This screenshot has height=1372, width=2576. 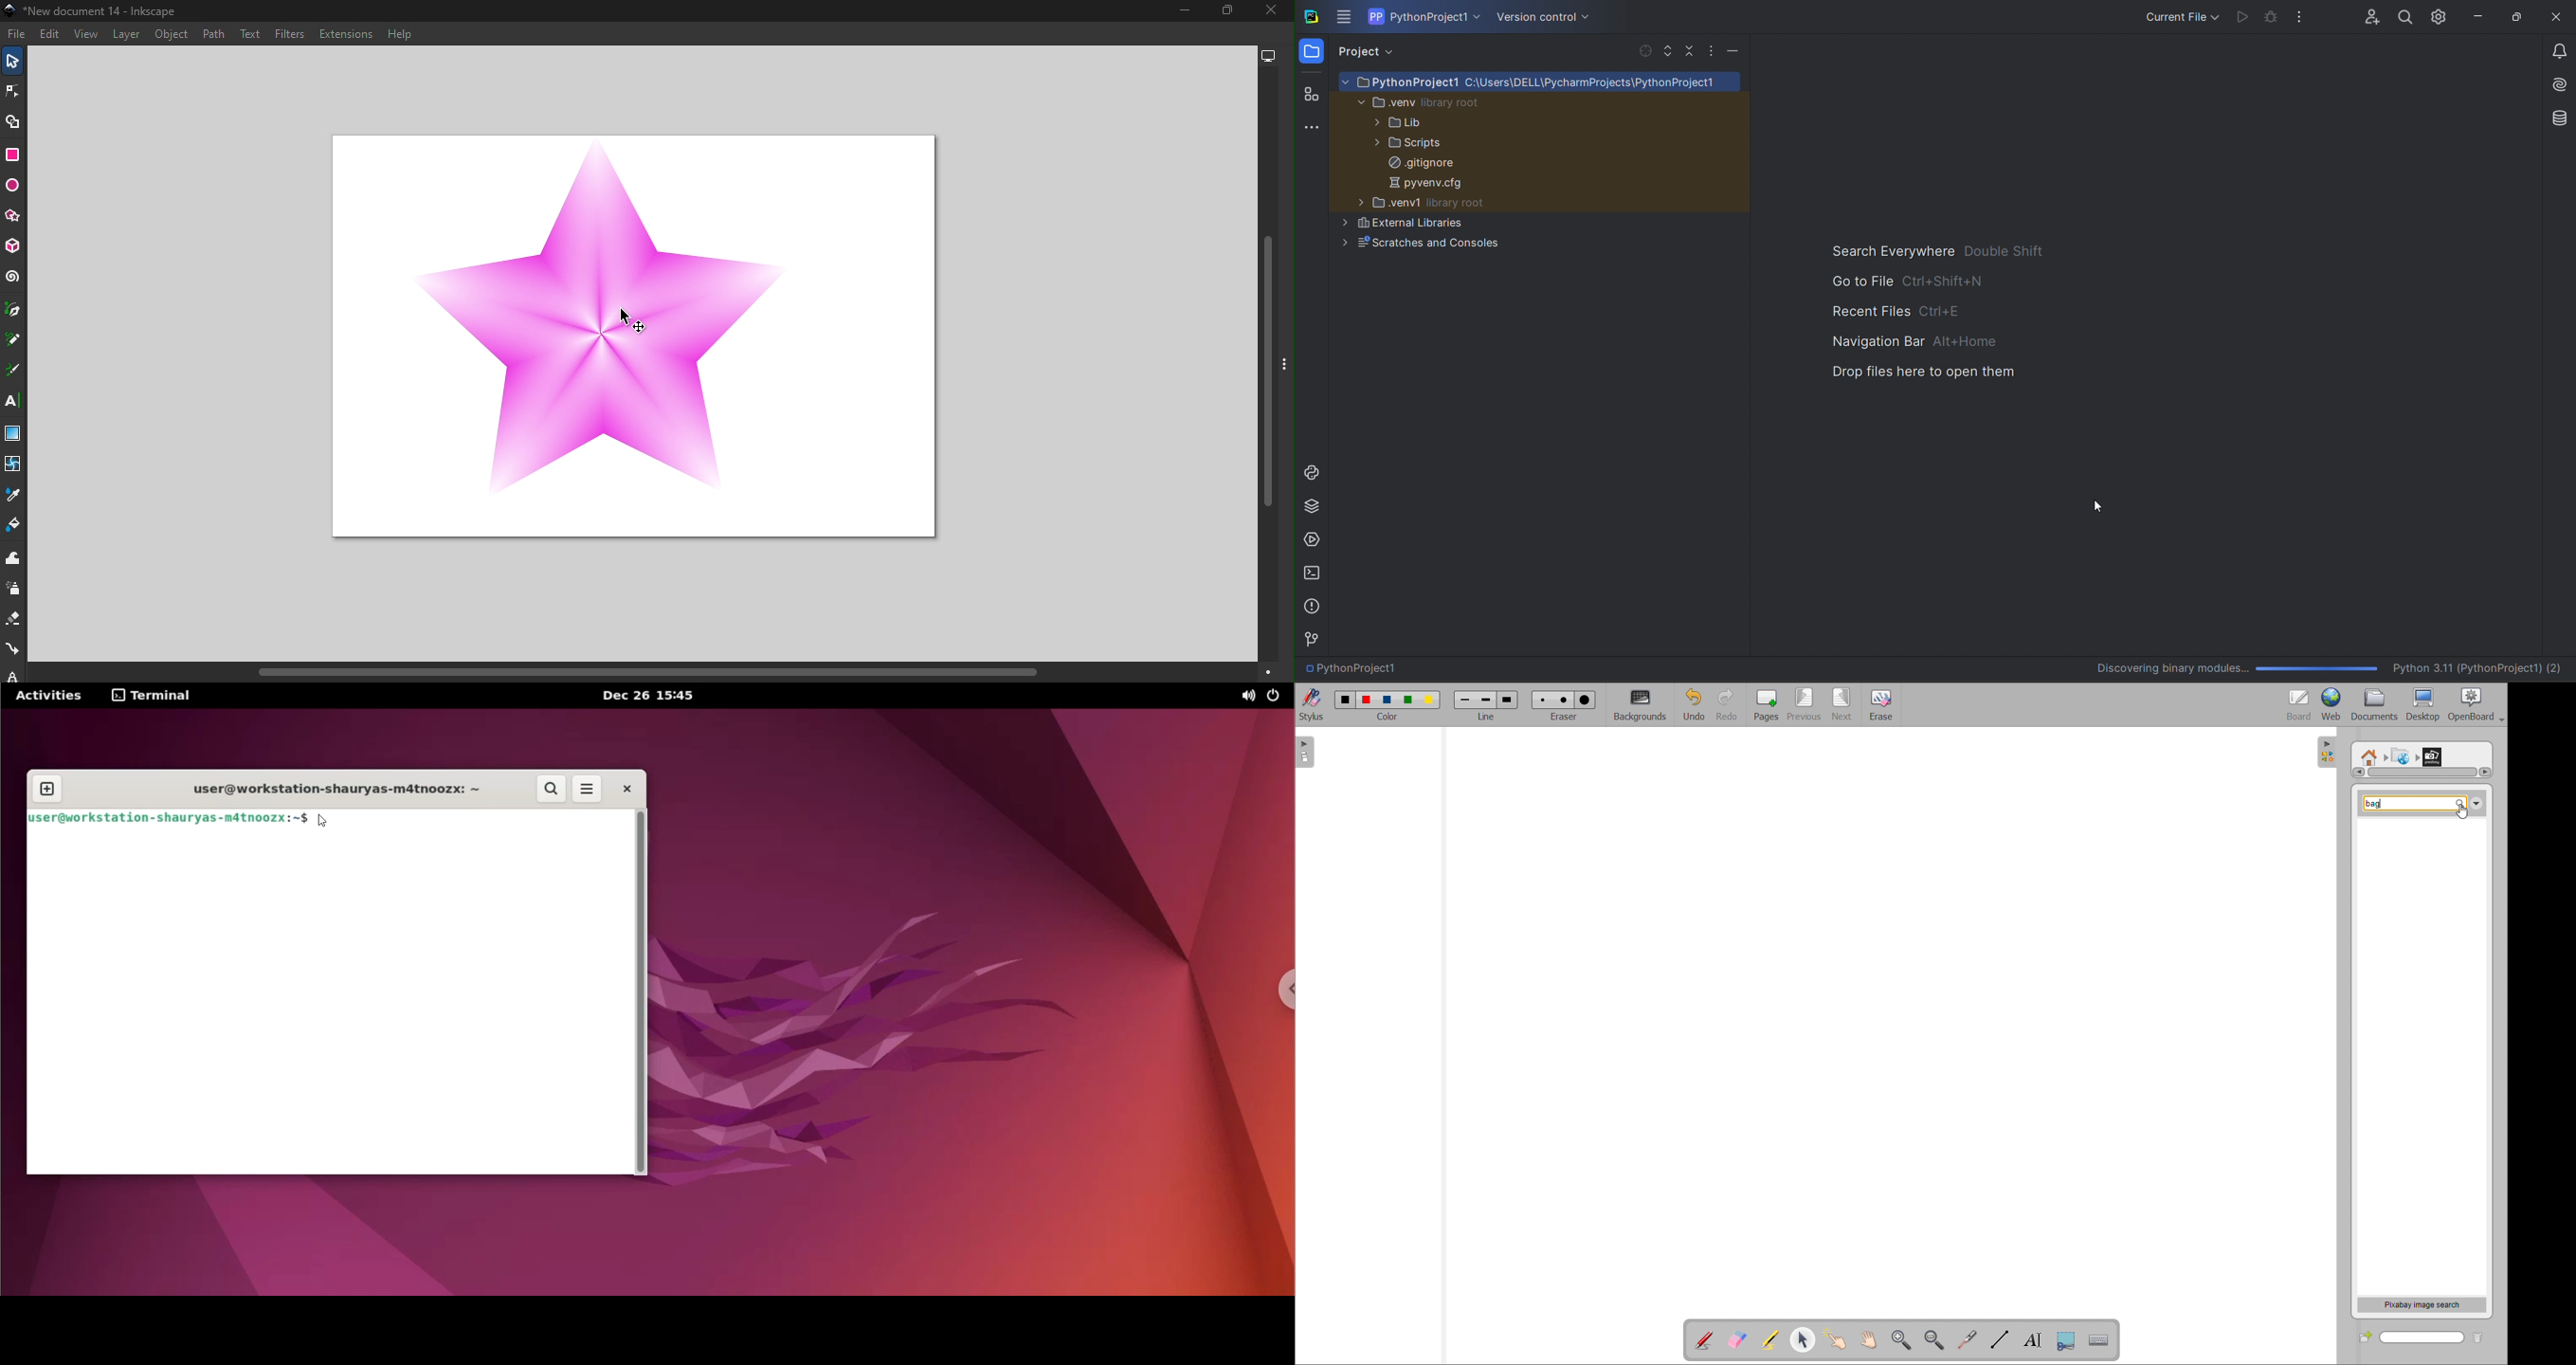 I want to click on toggle command panel, so click(x=1286, y=367).